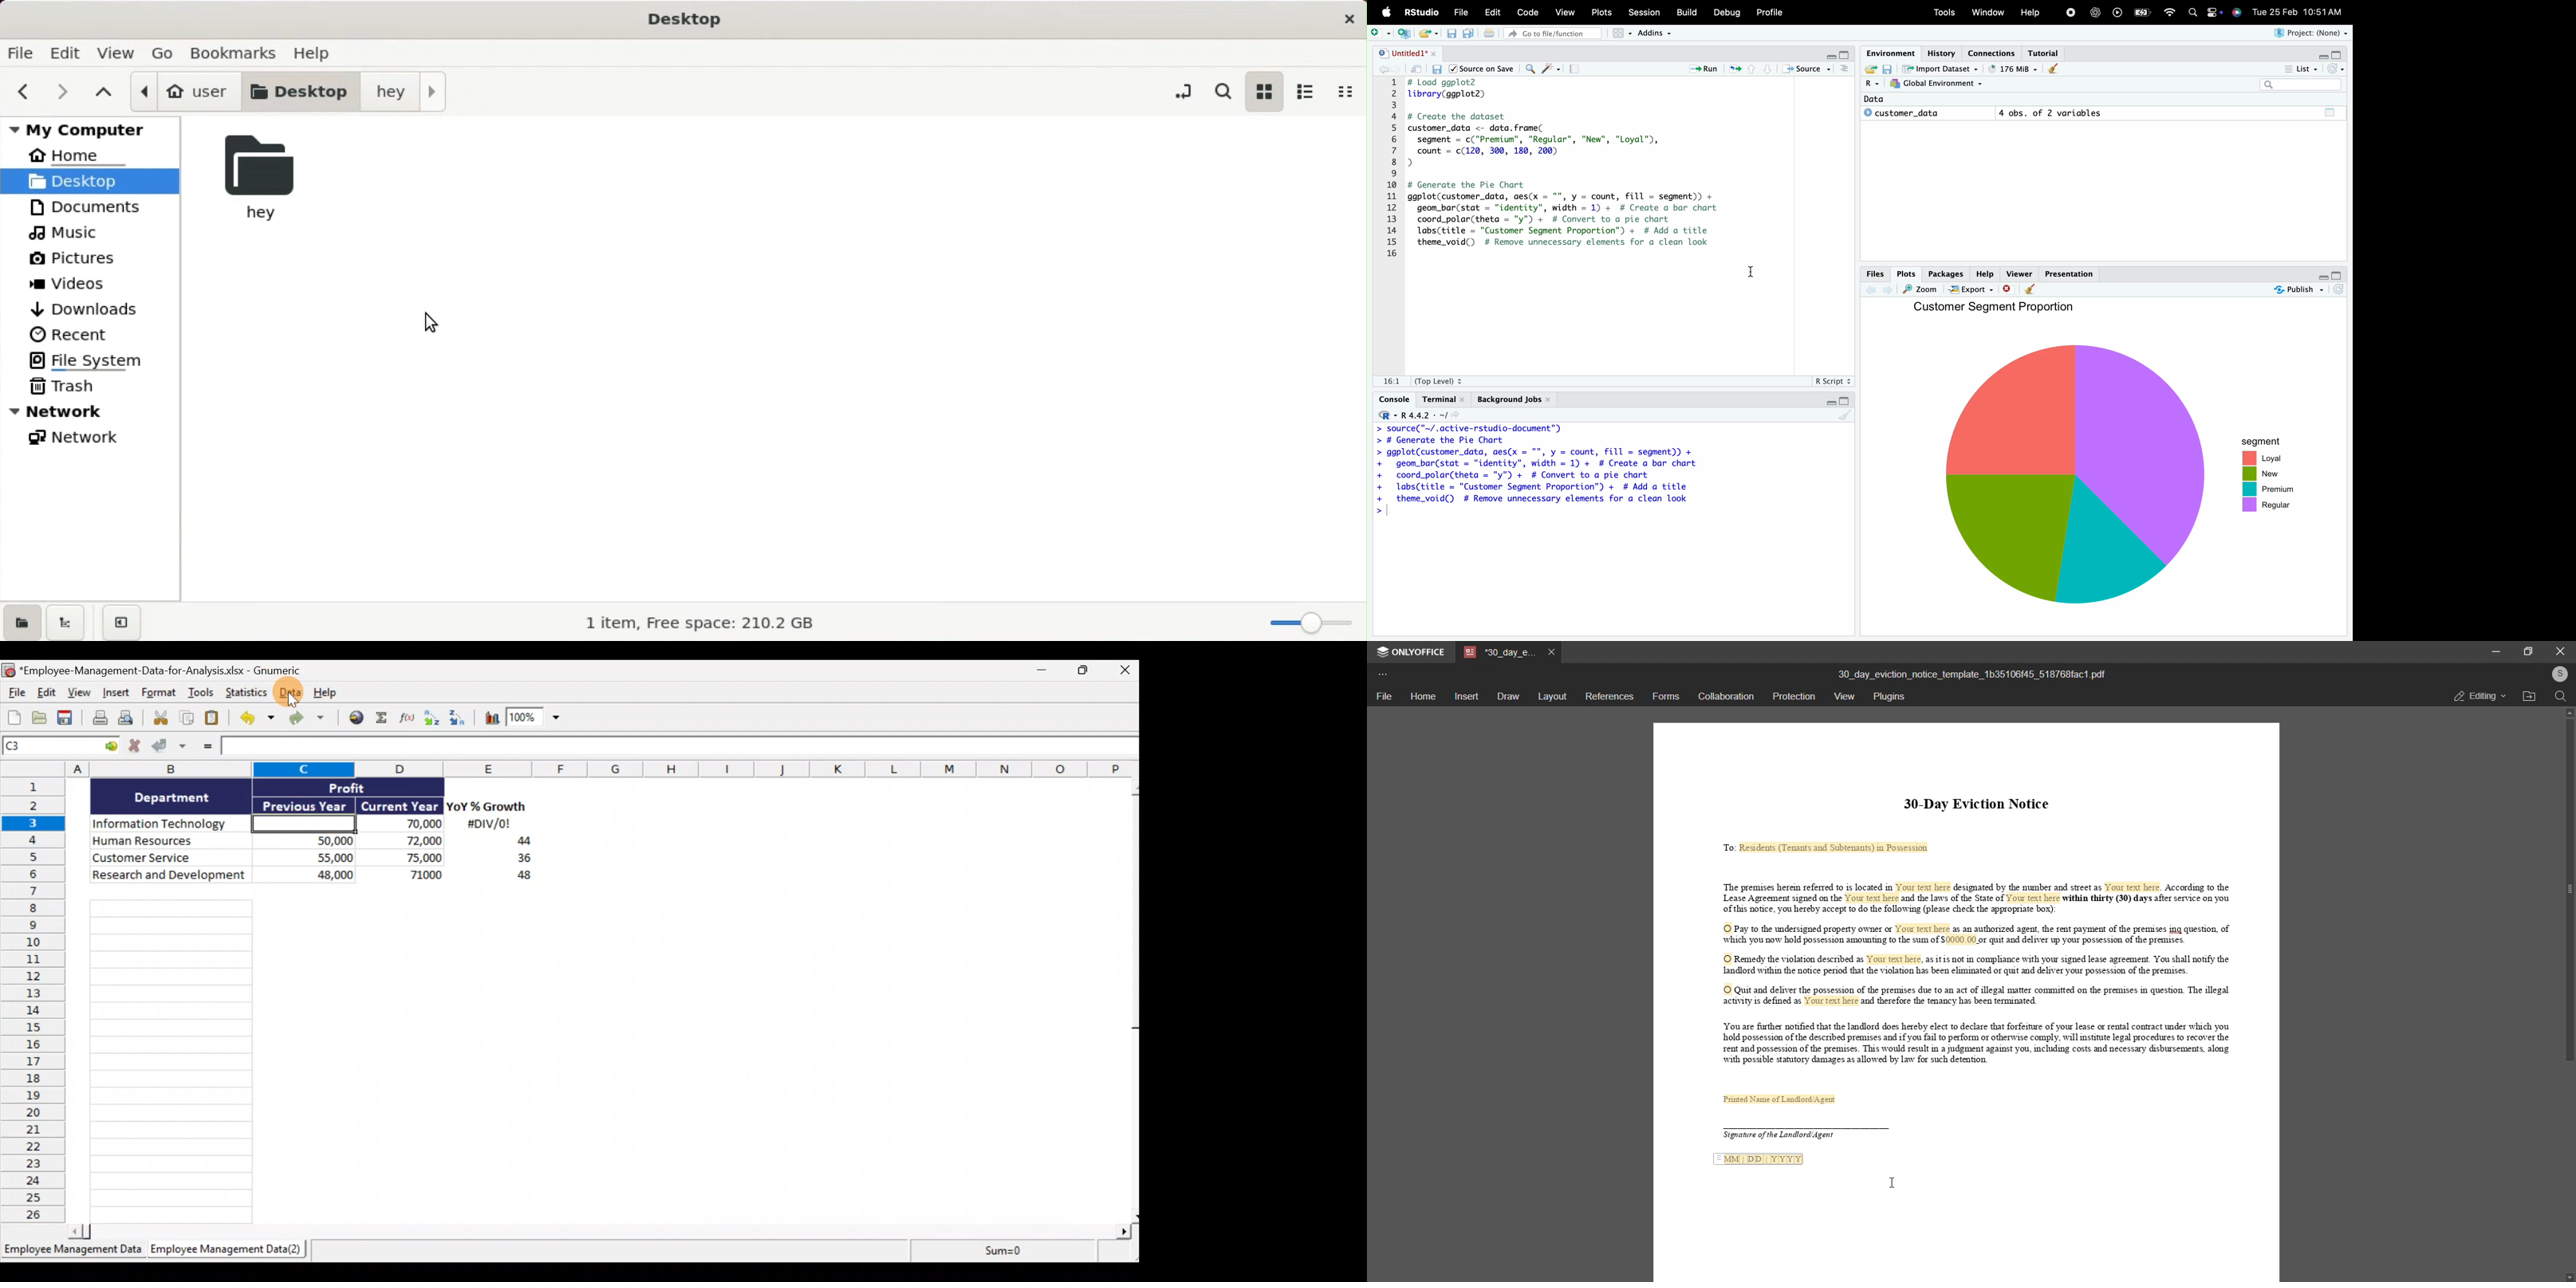  I want to click on Columns, so click(572, 769).